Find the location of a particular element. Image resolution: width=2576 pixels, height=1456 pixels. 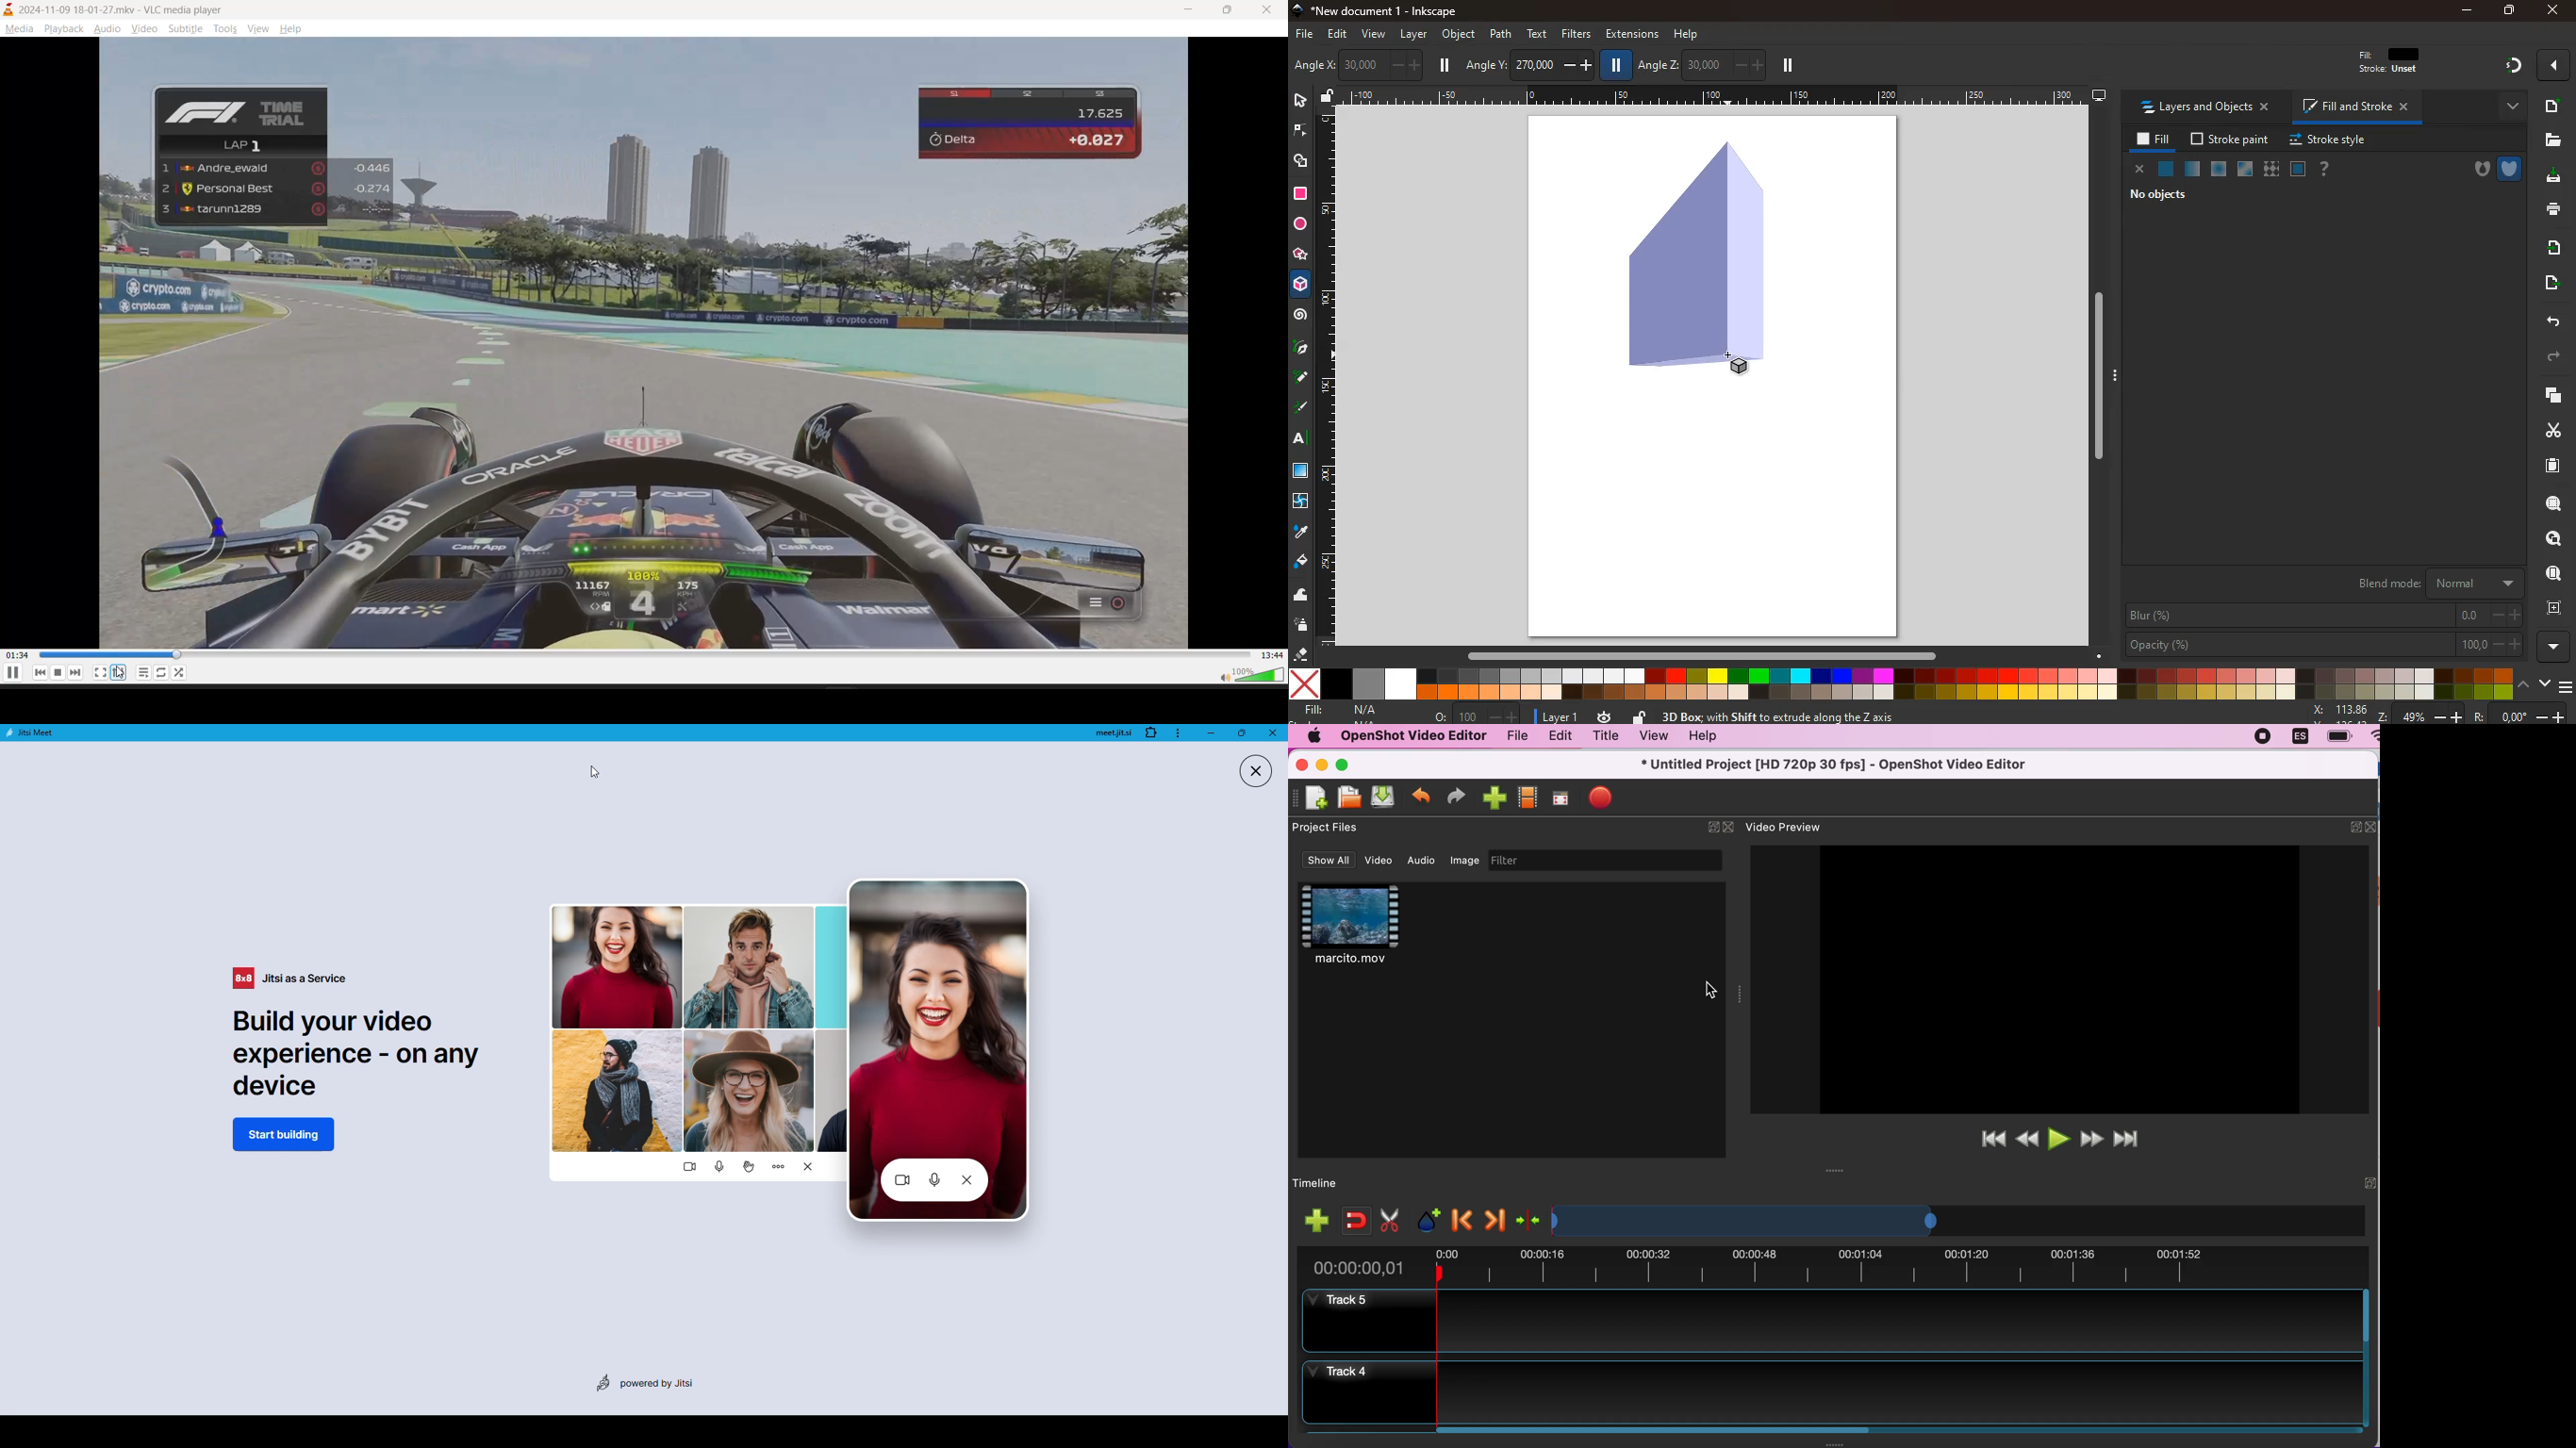

file is located at coordinates (1303, 33).